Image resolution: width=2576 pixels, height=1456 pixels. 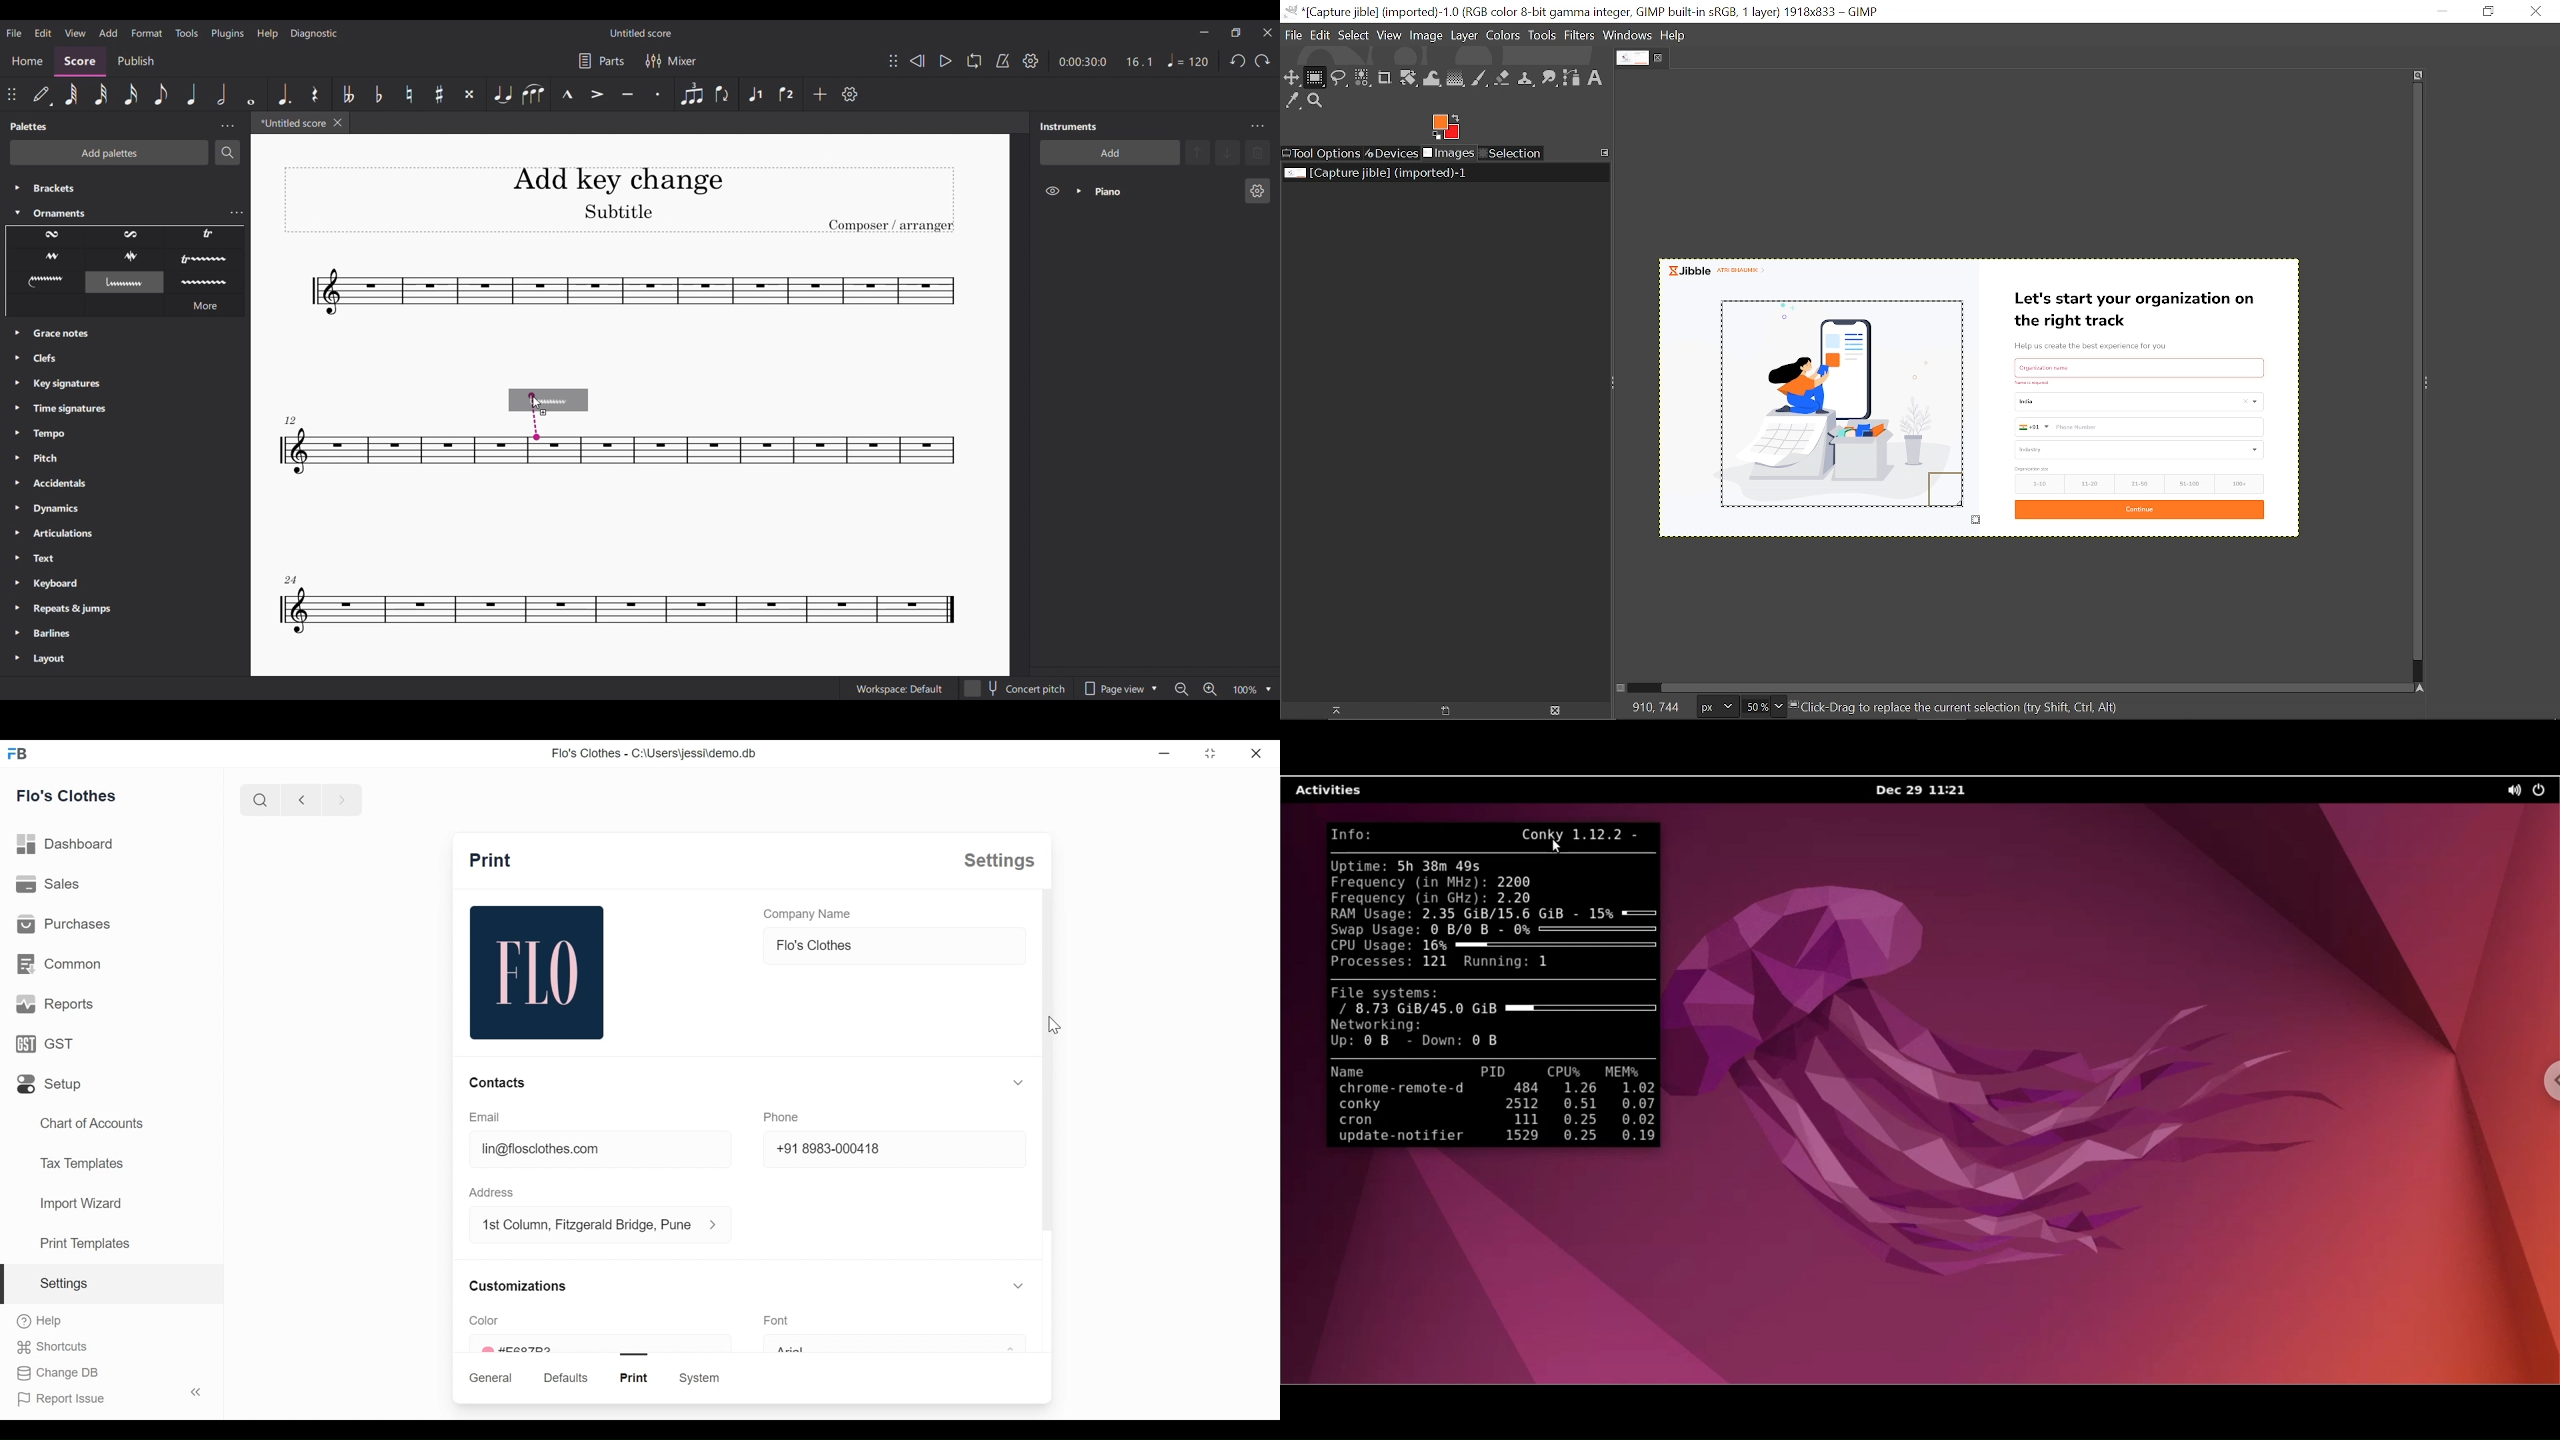 I want to click on toggle expand/collapse, so click(x=1018, y=1082).